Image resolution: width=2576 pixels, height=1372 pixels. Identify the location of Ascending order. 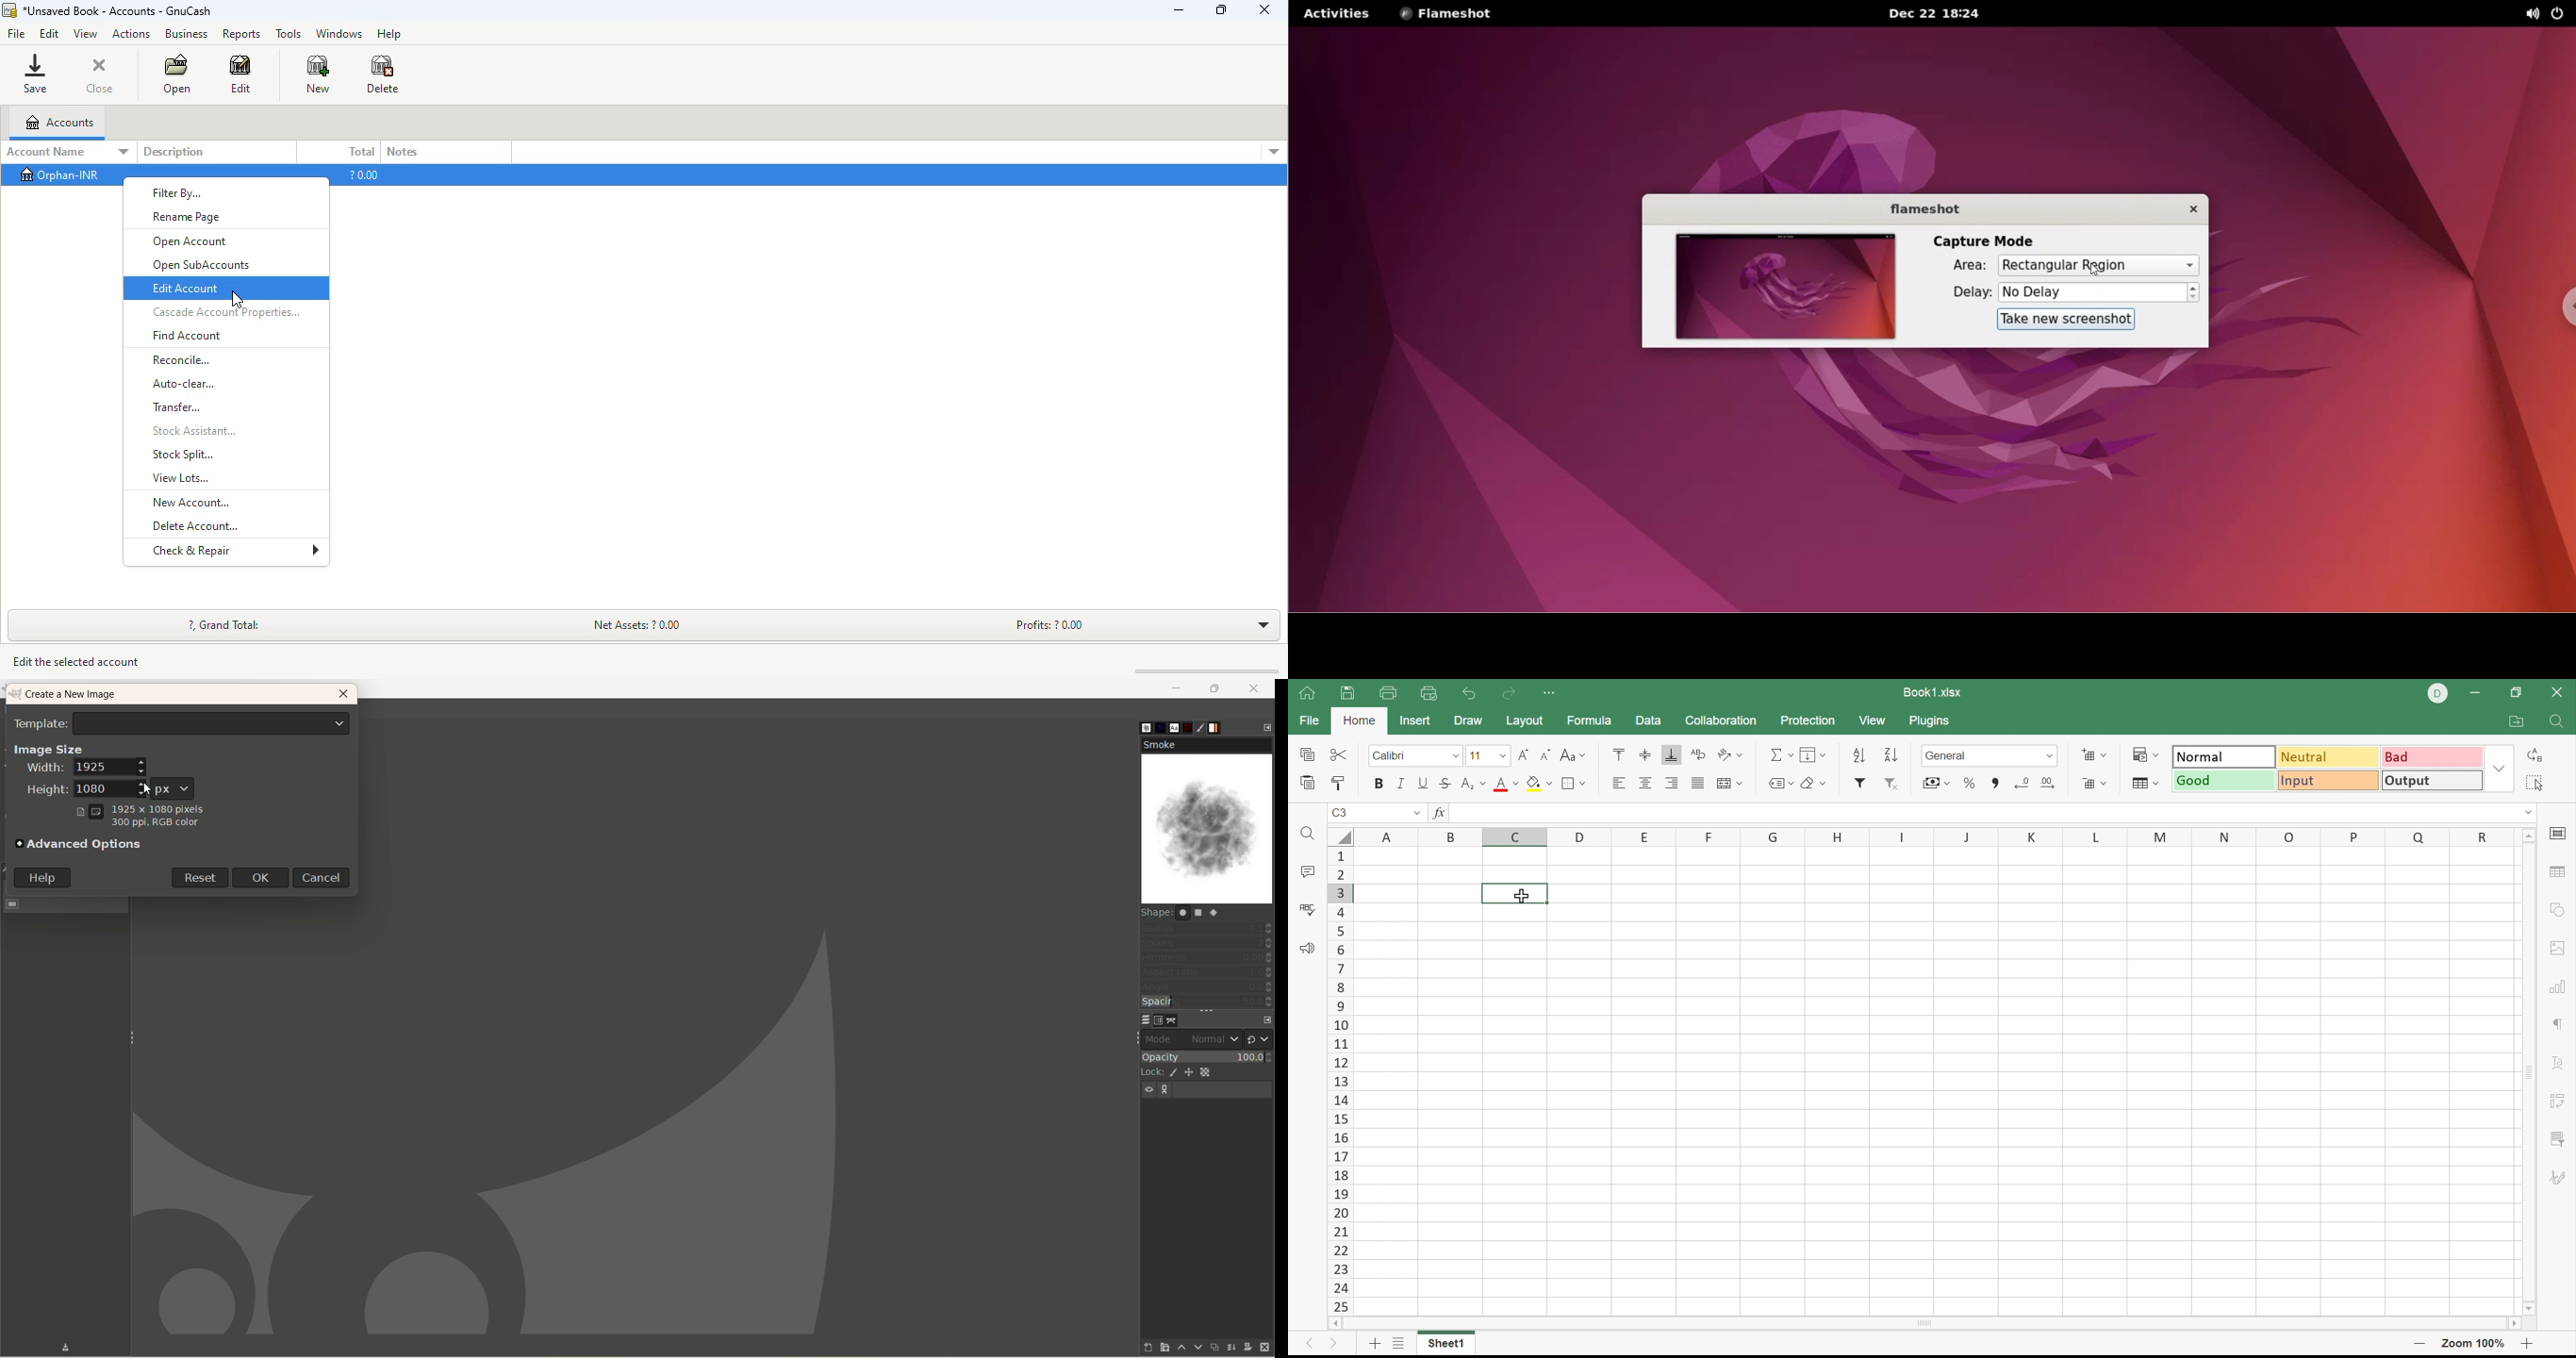
(1860, 754).